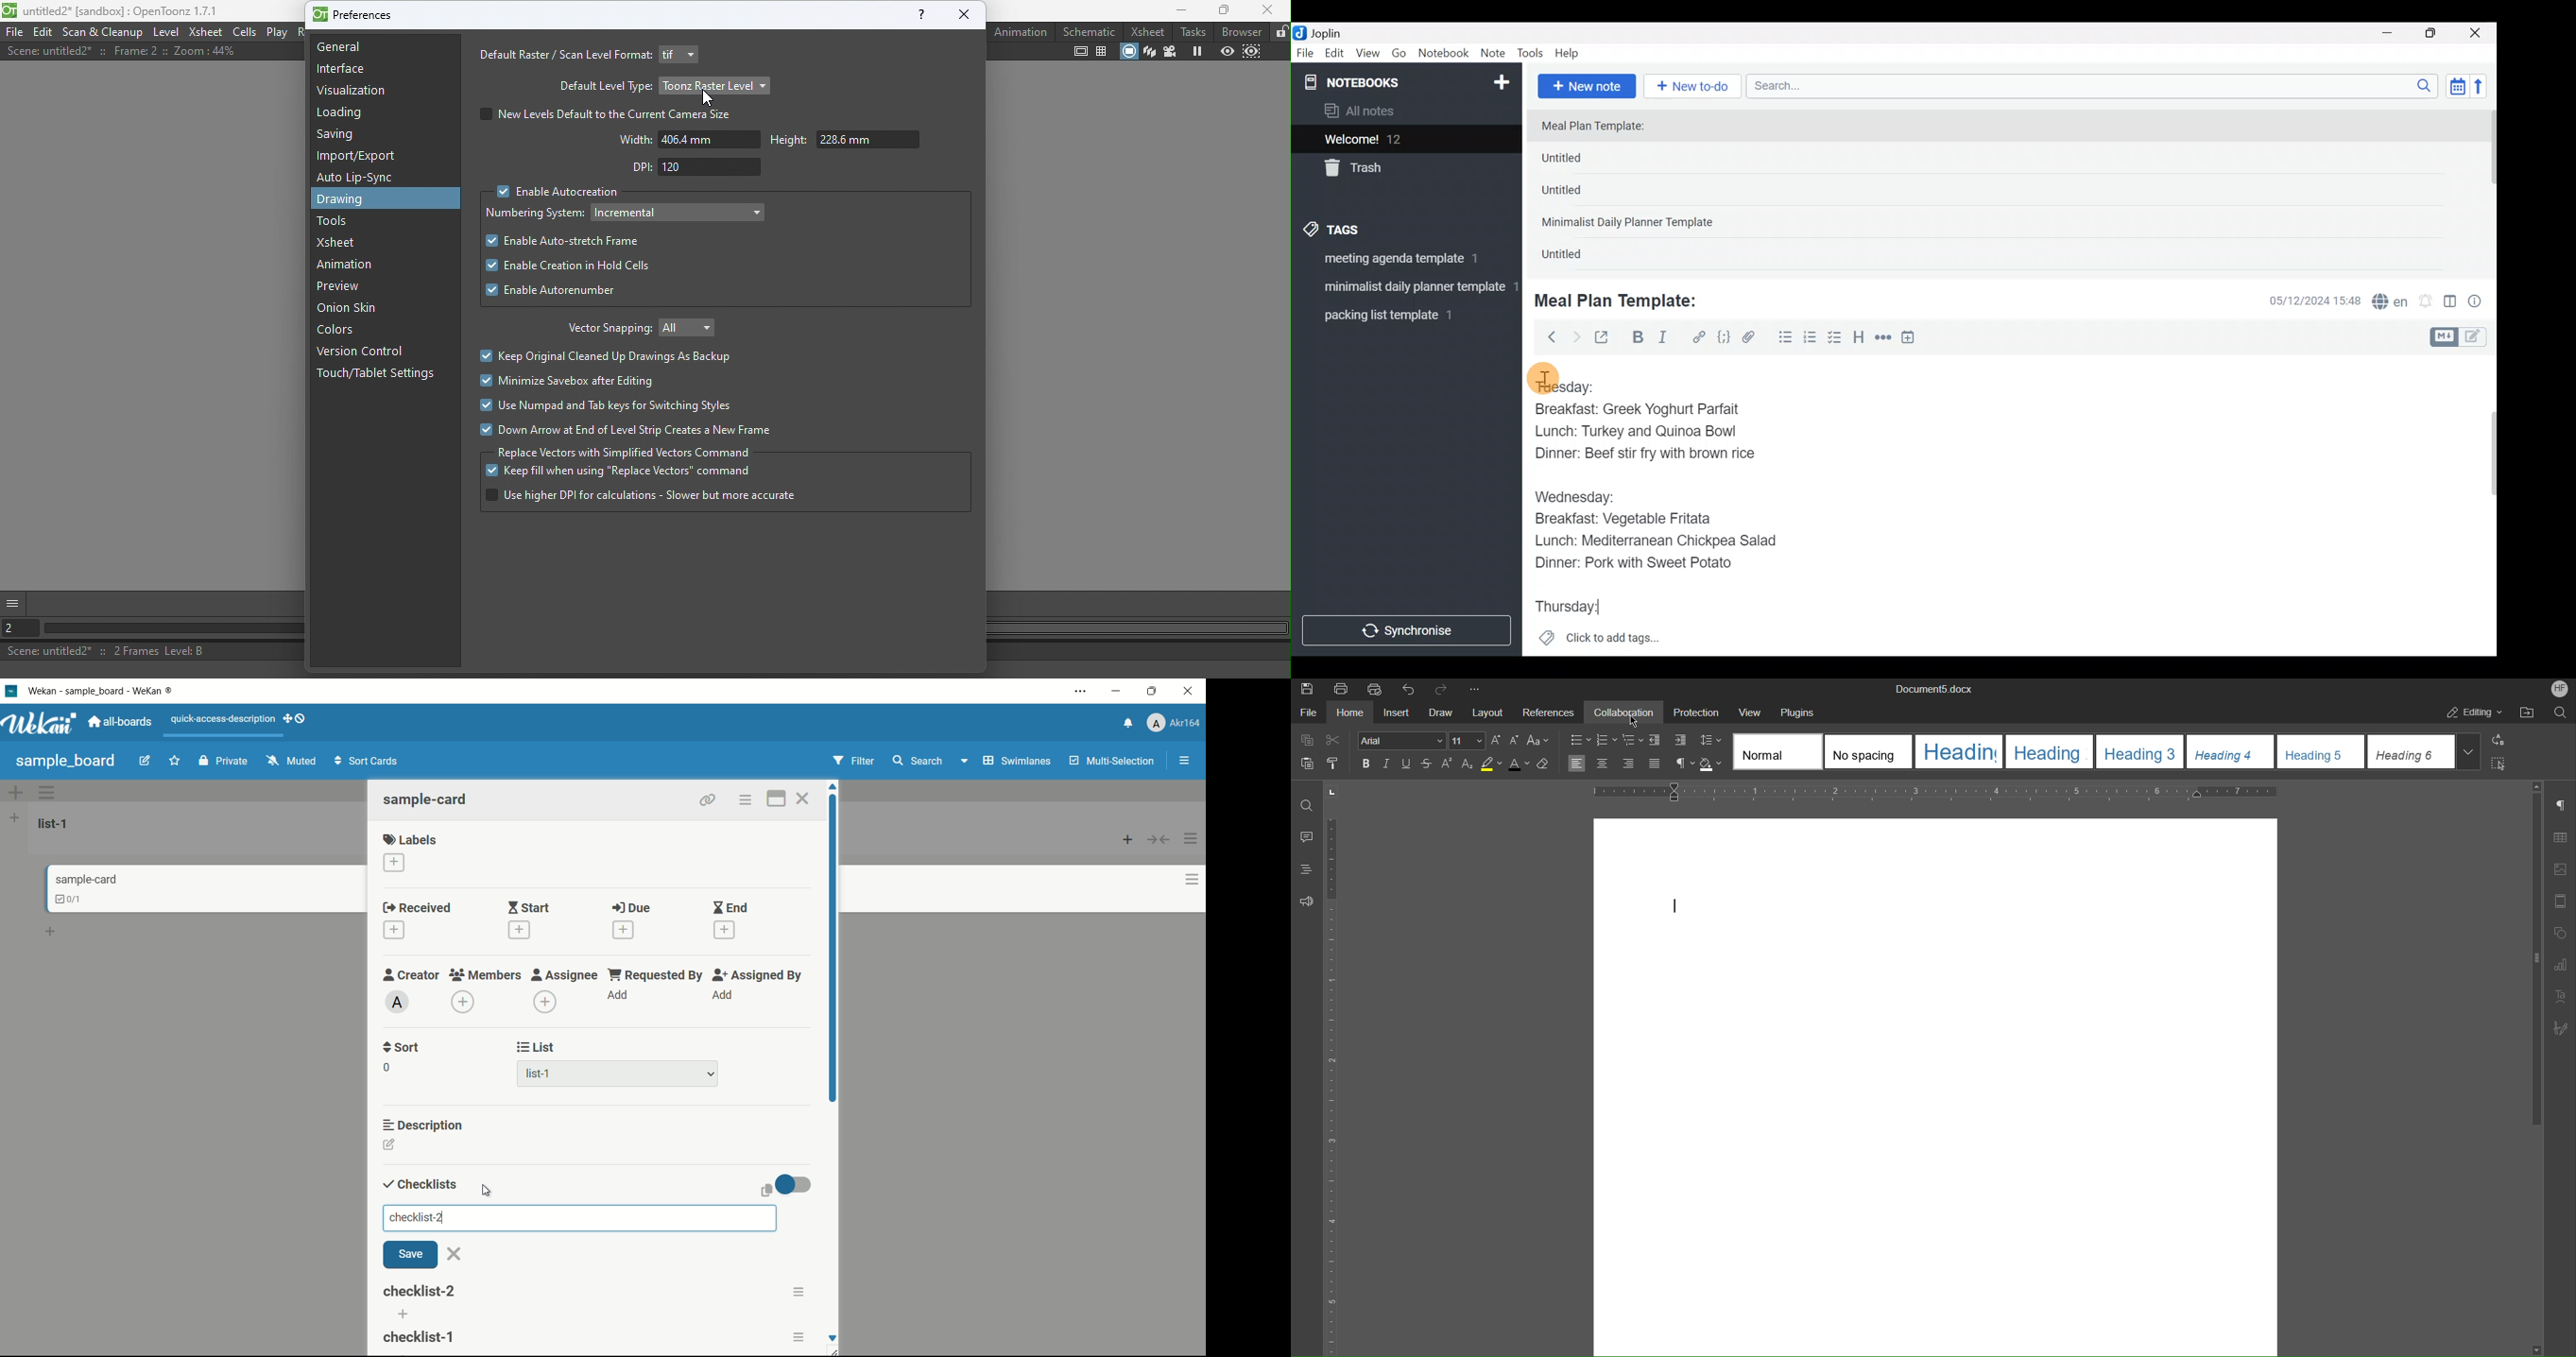 Image resolution: width=2576 pixels, height=1372 pixels. Describe the element at coordinates (1174, 724) in the screenshot. I see `profile` at that location.